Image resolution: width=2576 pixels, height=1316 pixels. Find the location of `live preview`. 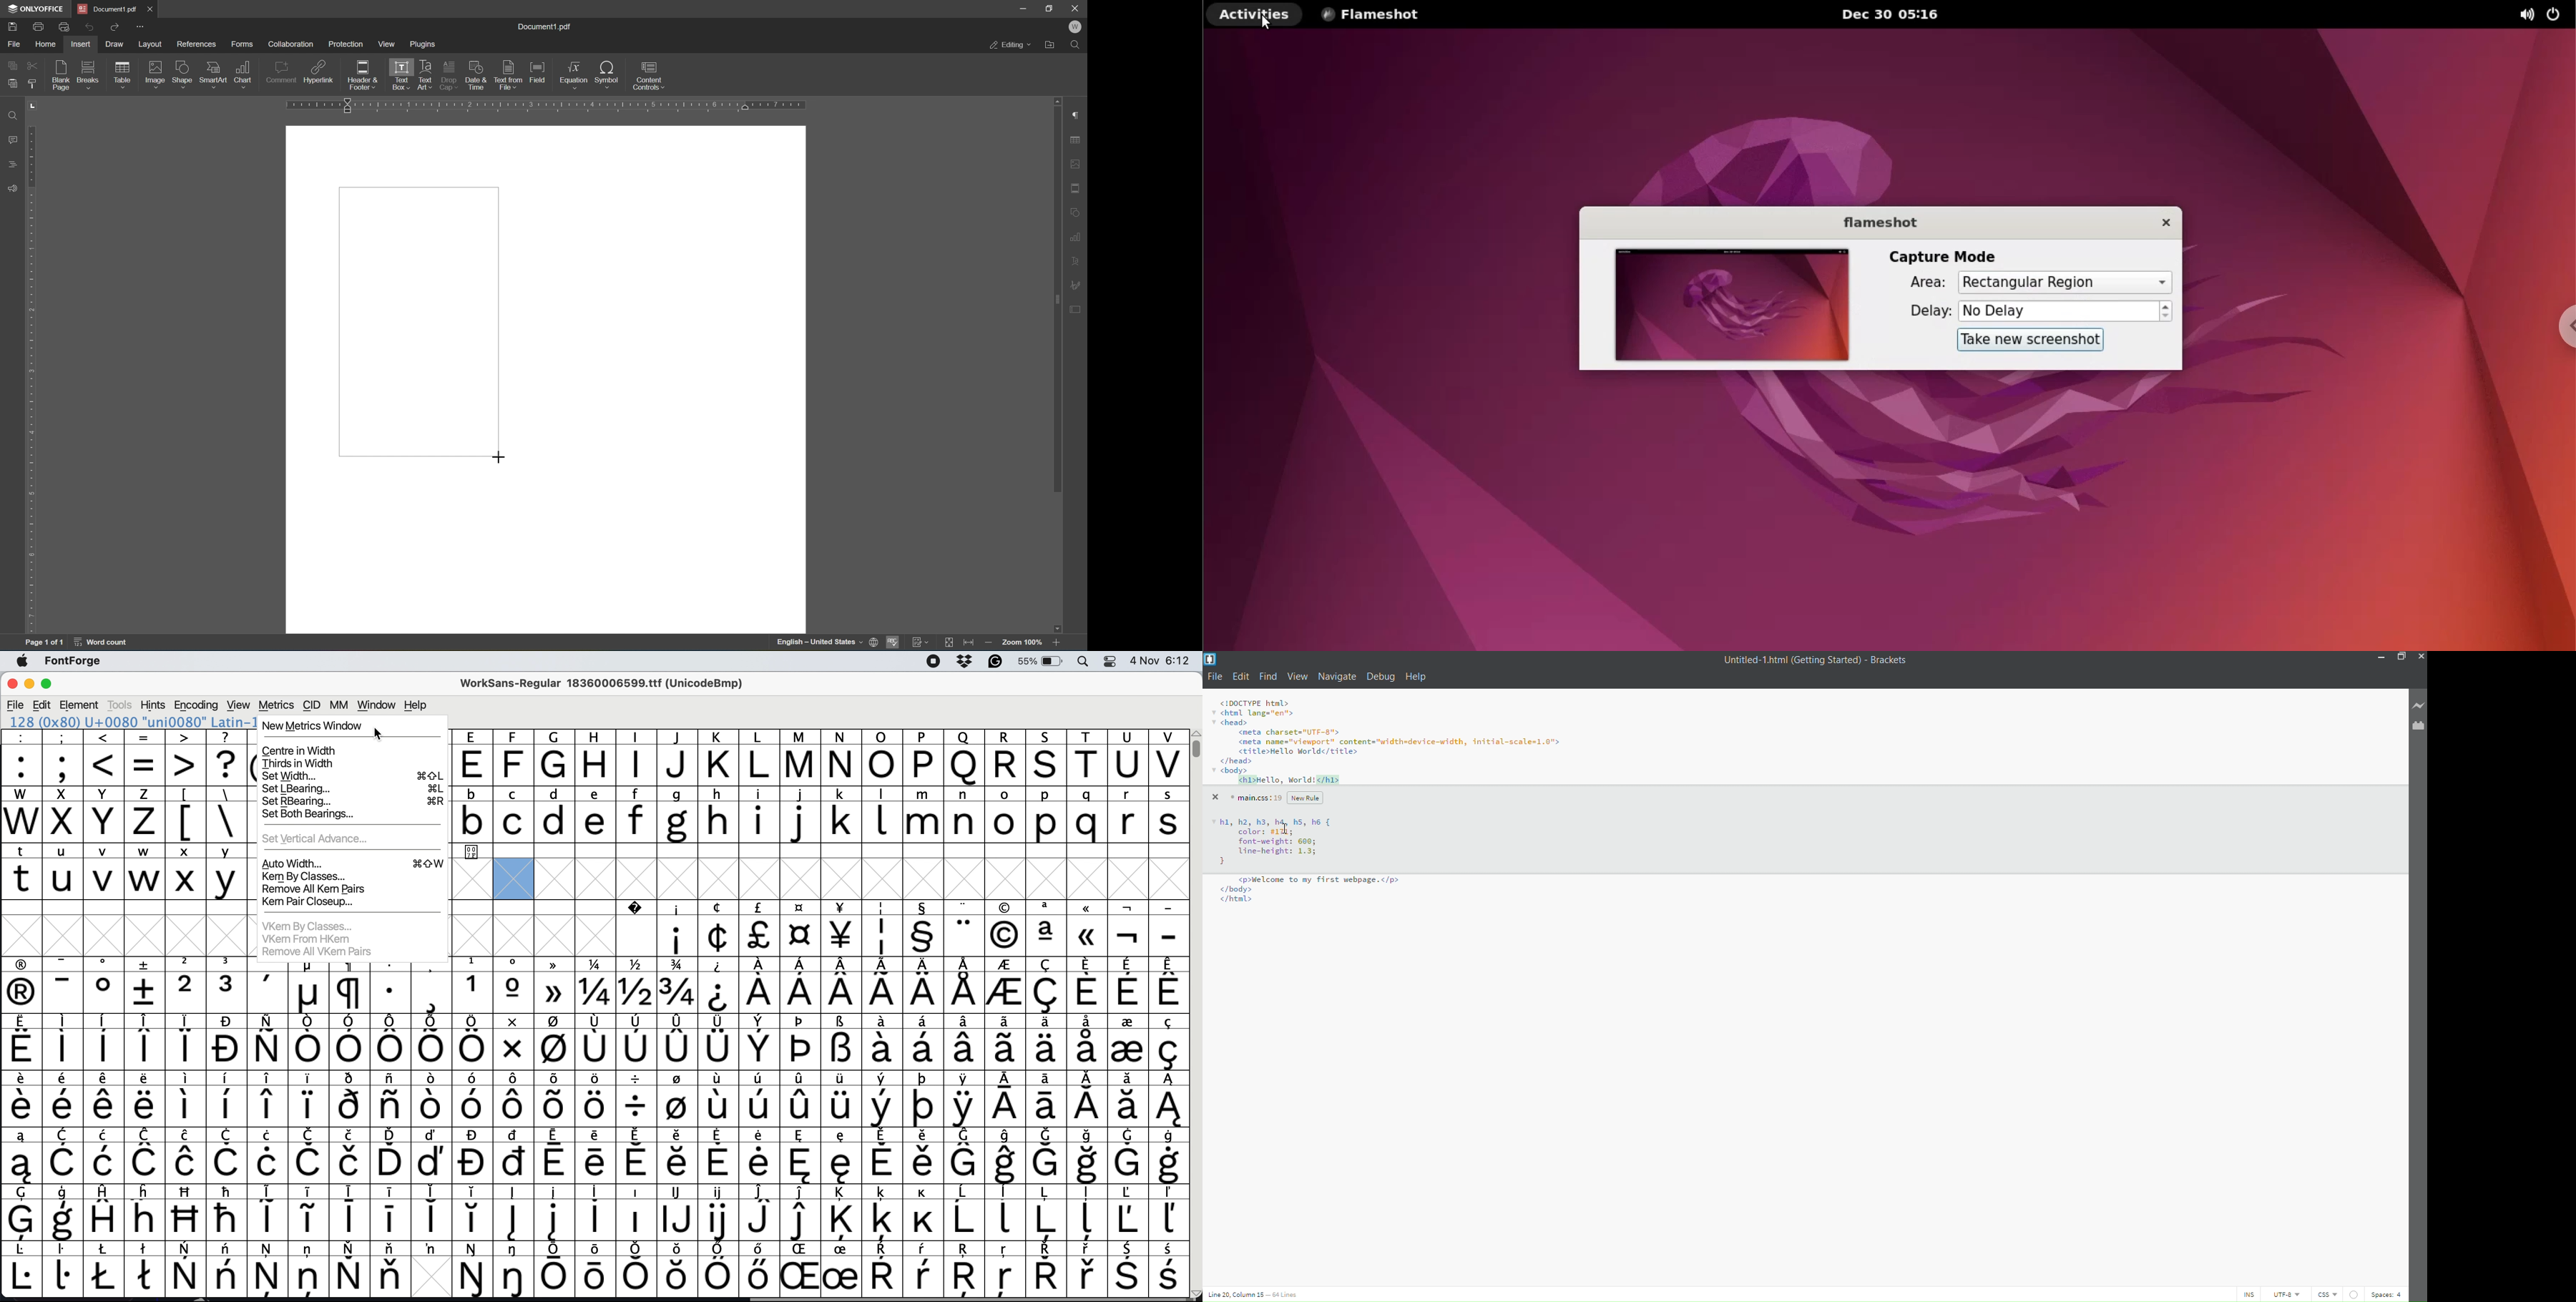

live preview is located at coordinates (2416, 706).